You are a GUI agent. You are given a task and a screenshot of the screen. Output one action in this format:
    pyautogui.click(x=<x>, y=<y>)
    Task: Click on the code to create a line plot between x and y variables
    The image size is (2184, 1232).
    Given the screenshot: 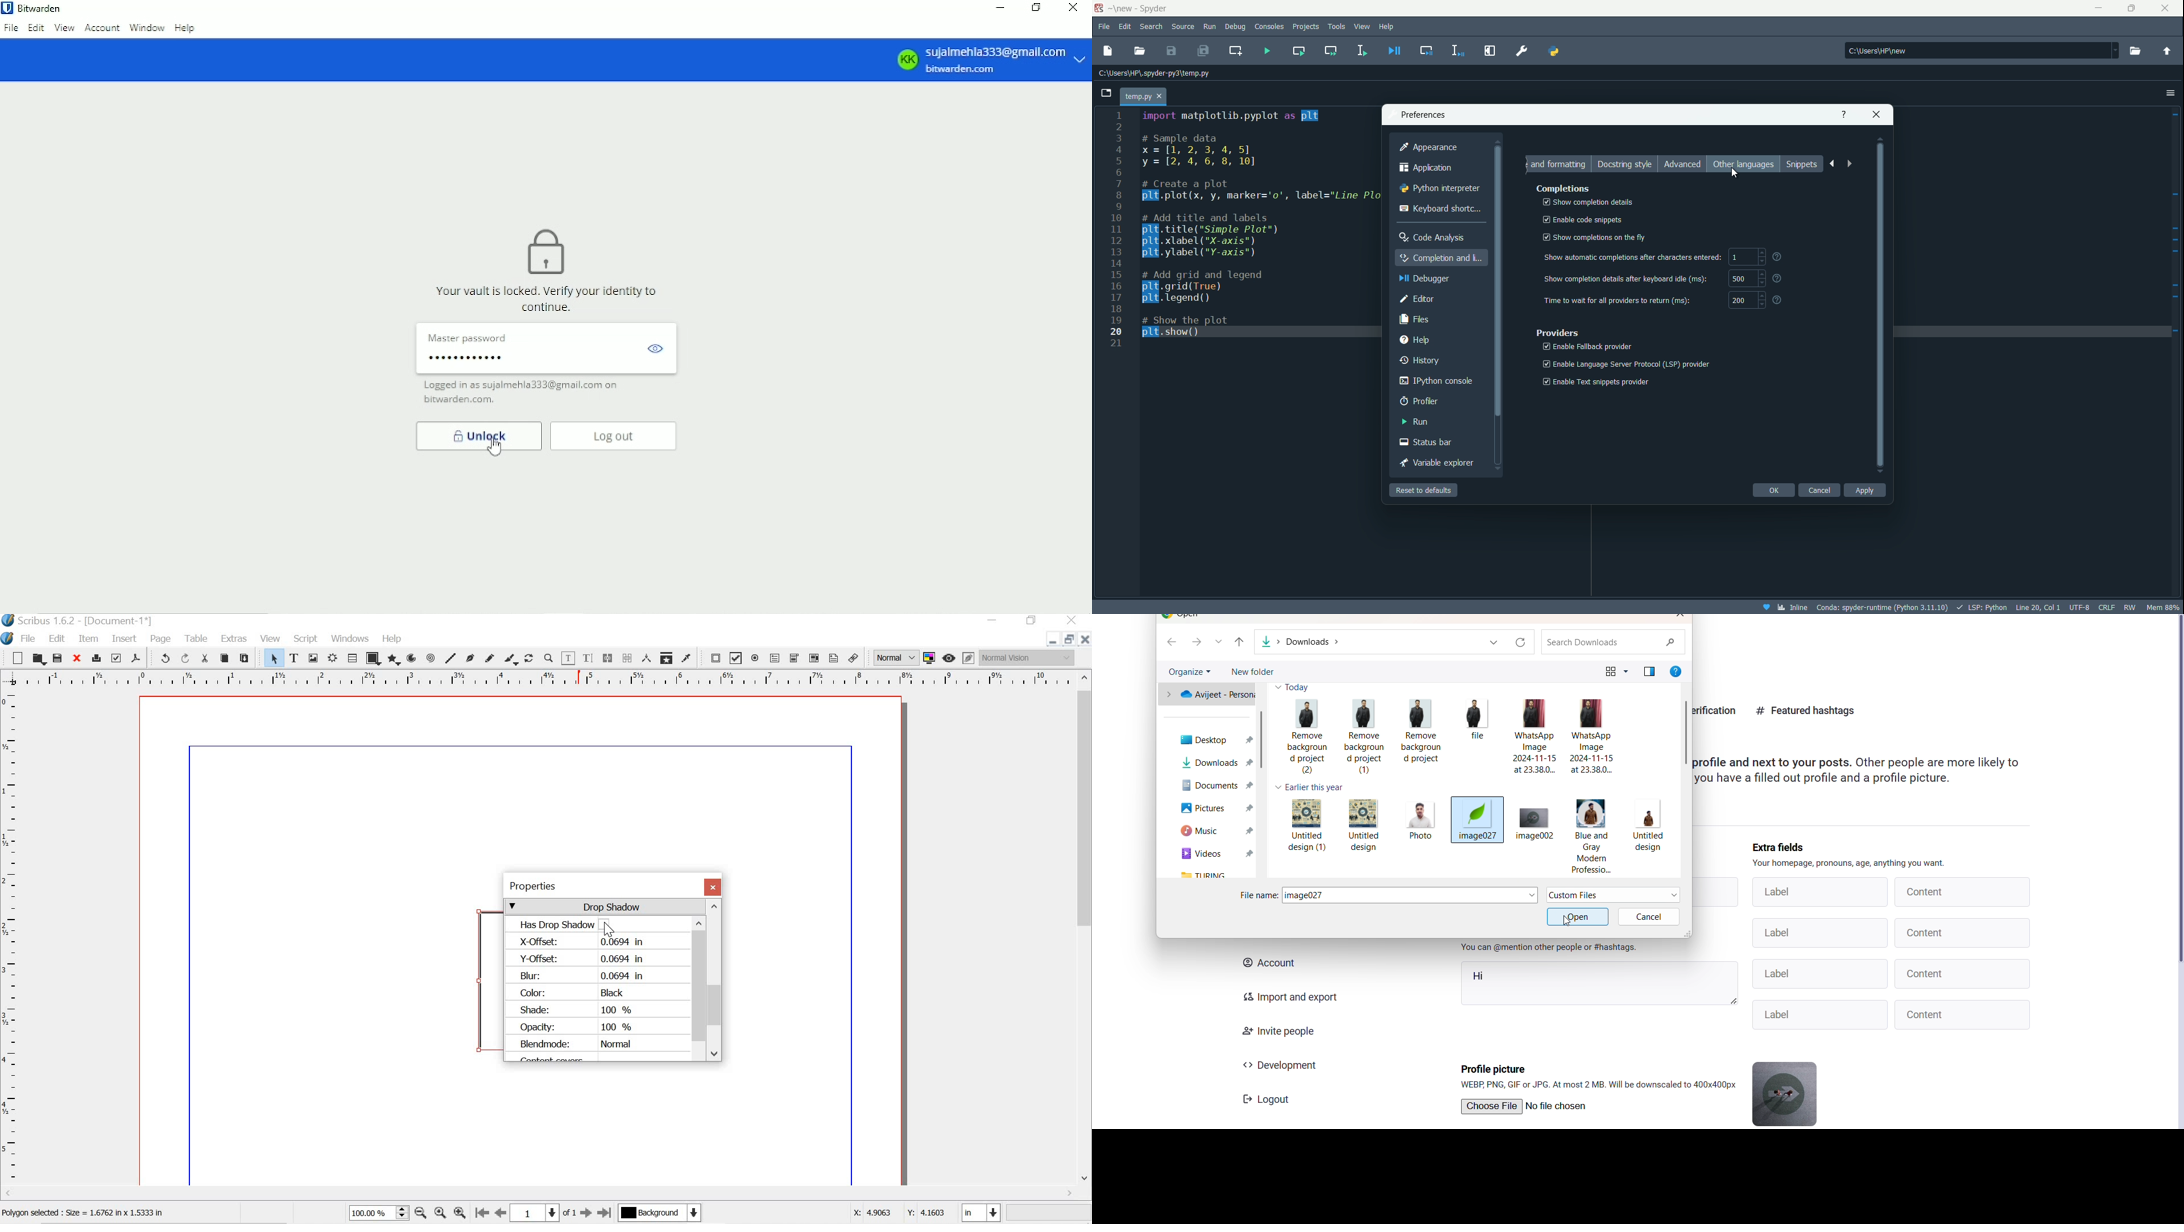 What is the action you would take?
    pyautogui.click(x=1258, y=226)
    